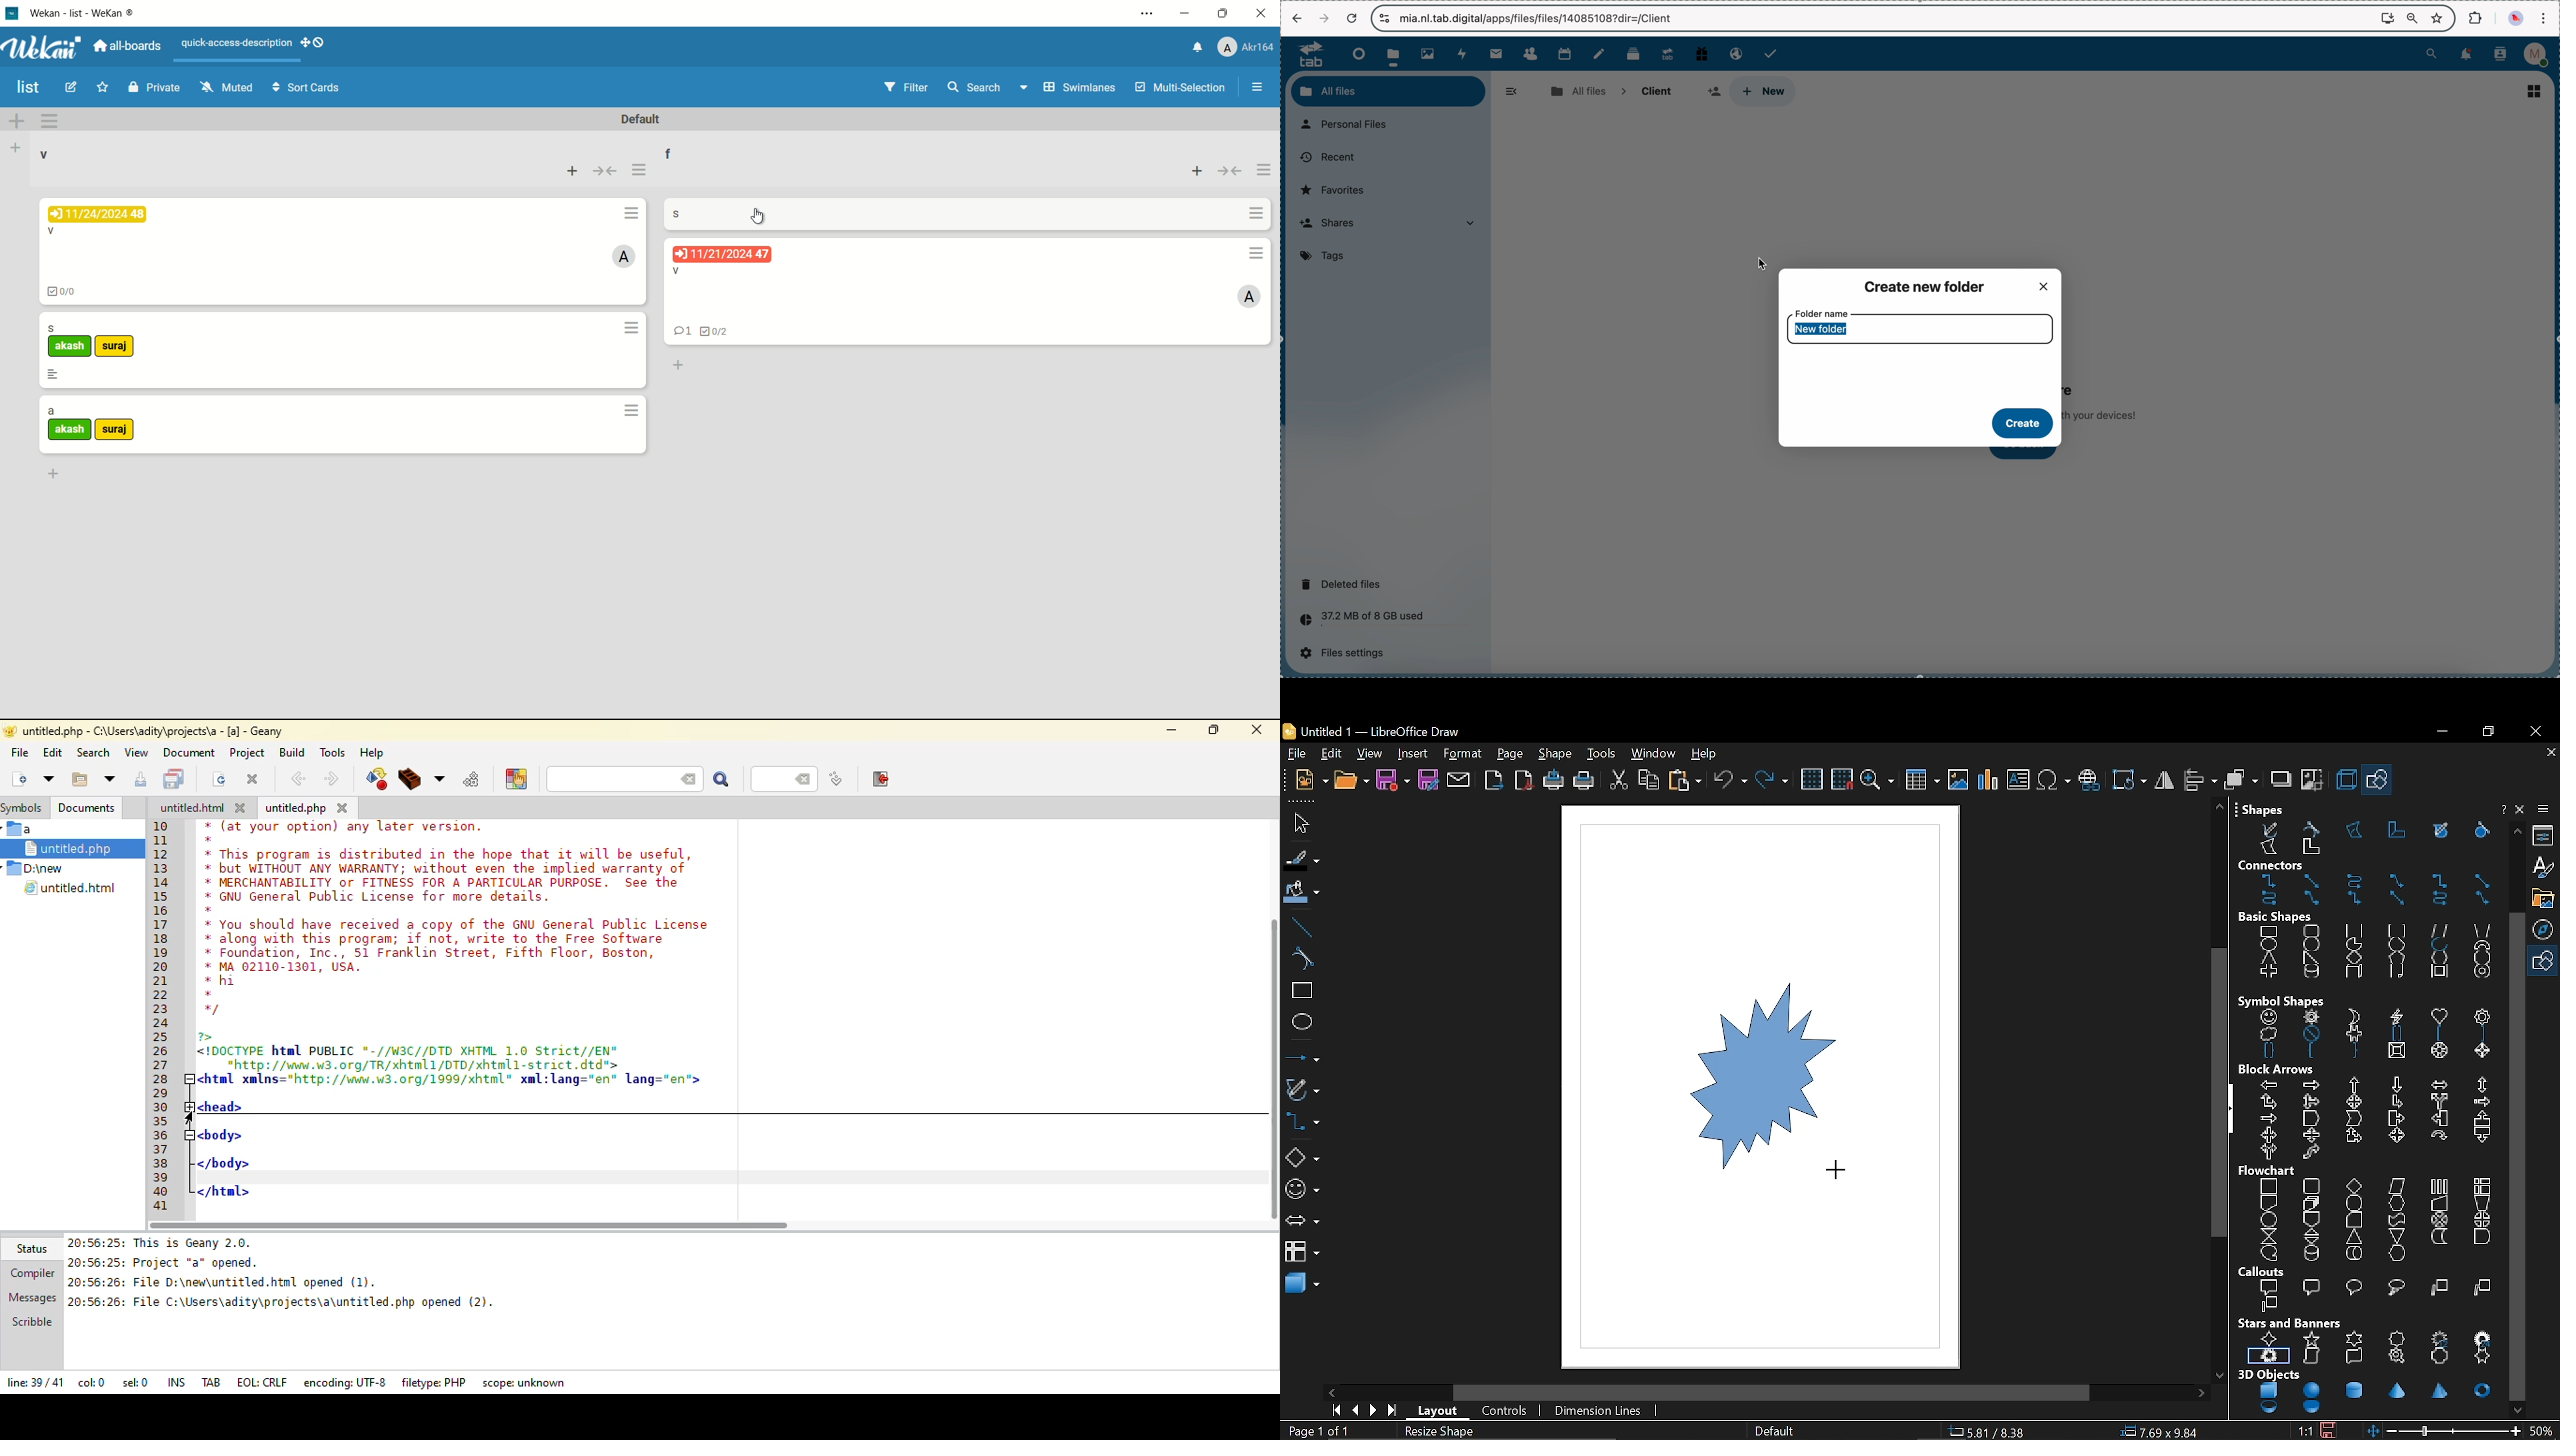 This screenshot has width=2576, height=1456. I want to click on align, so click(2198, 780).